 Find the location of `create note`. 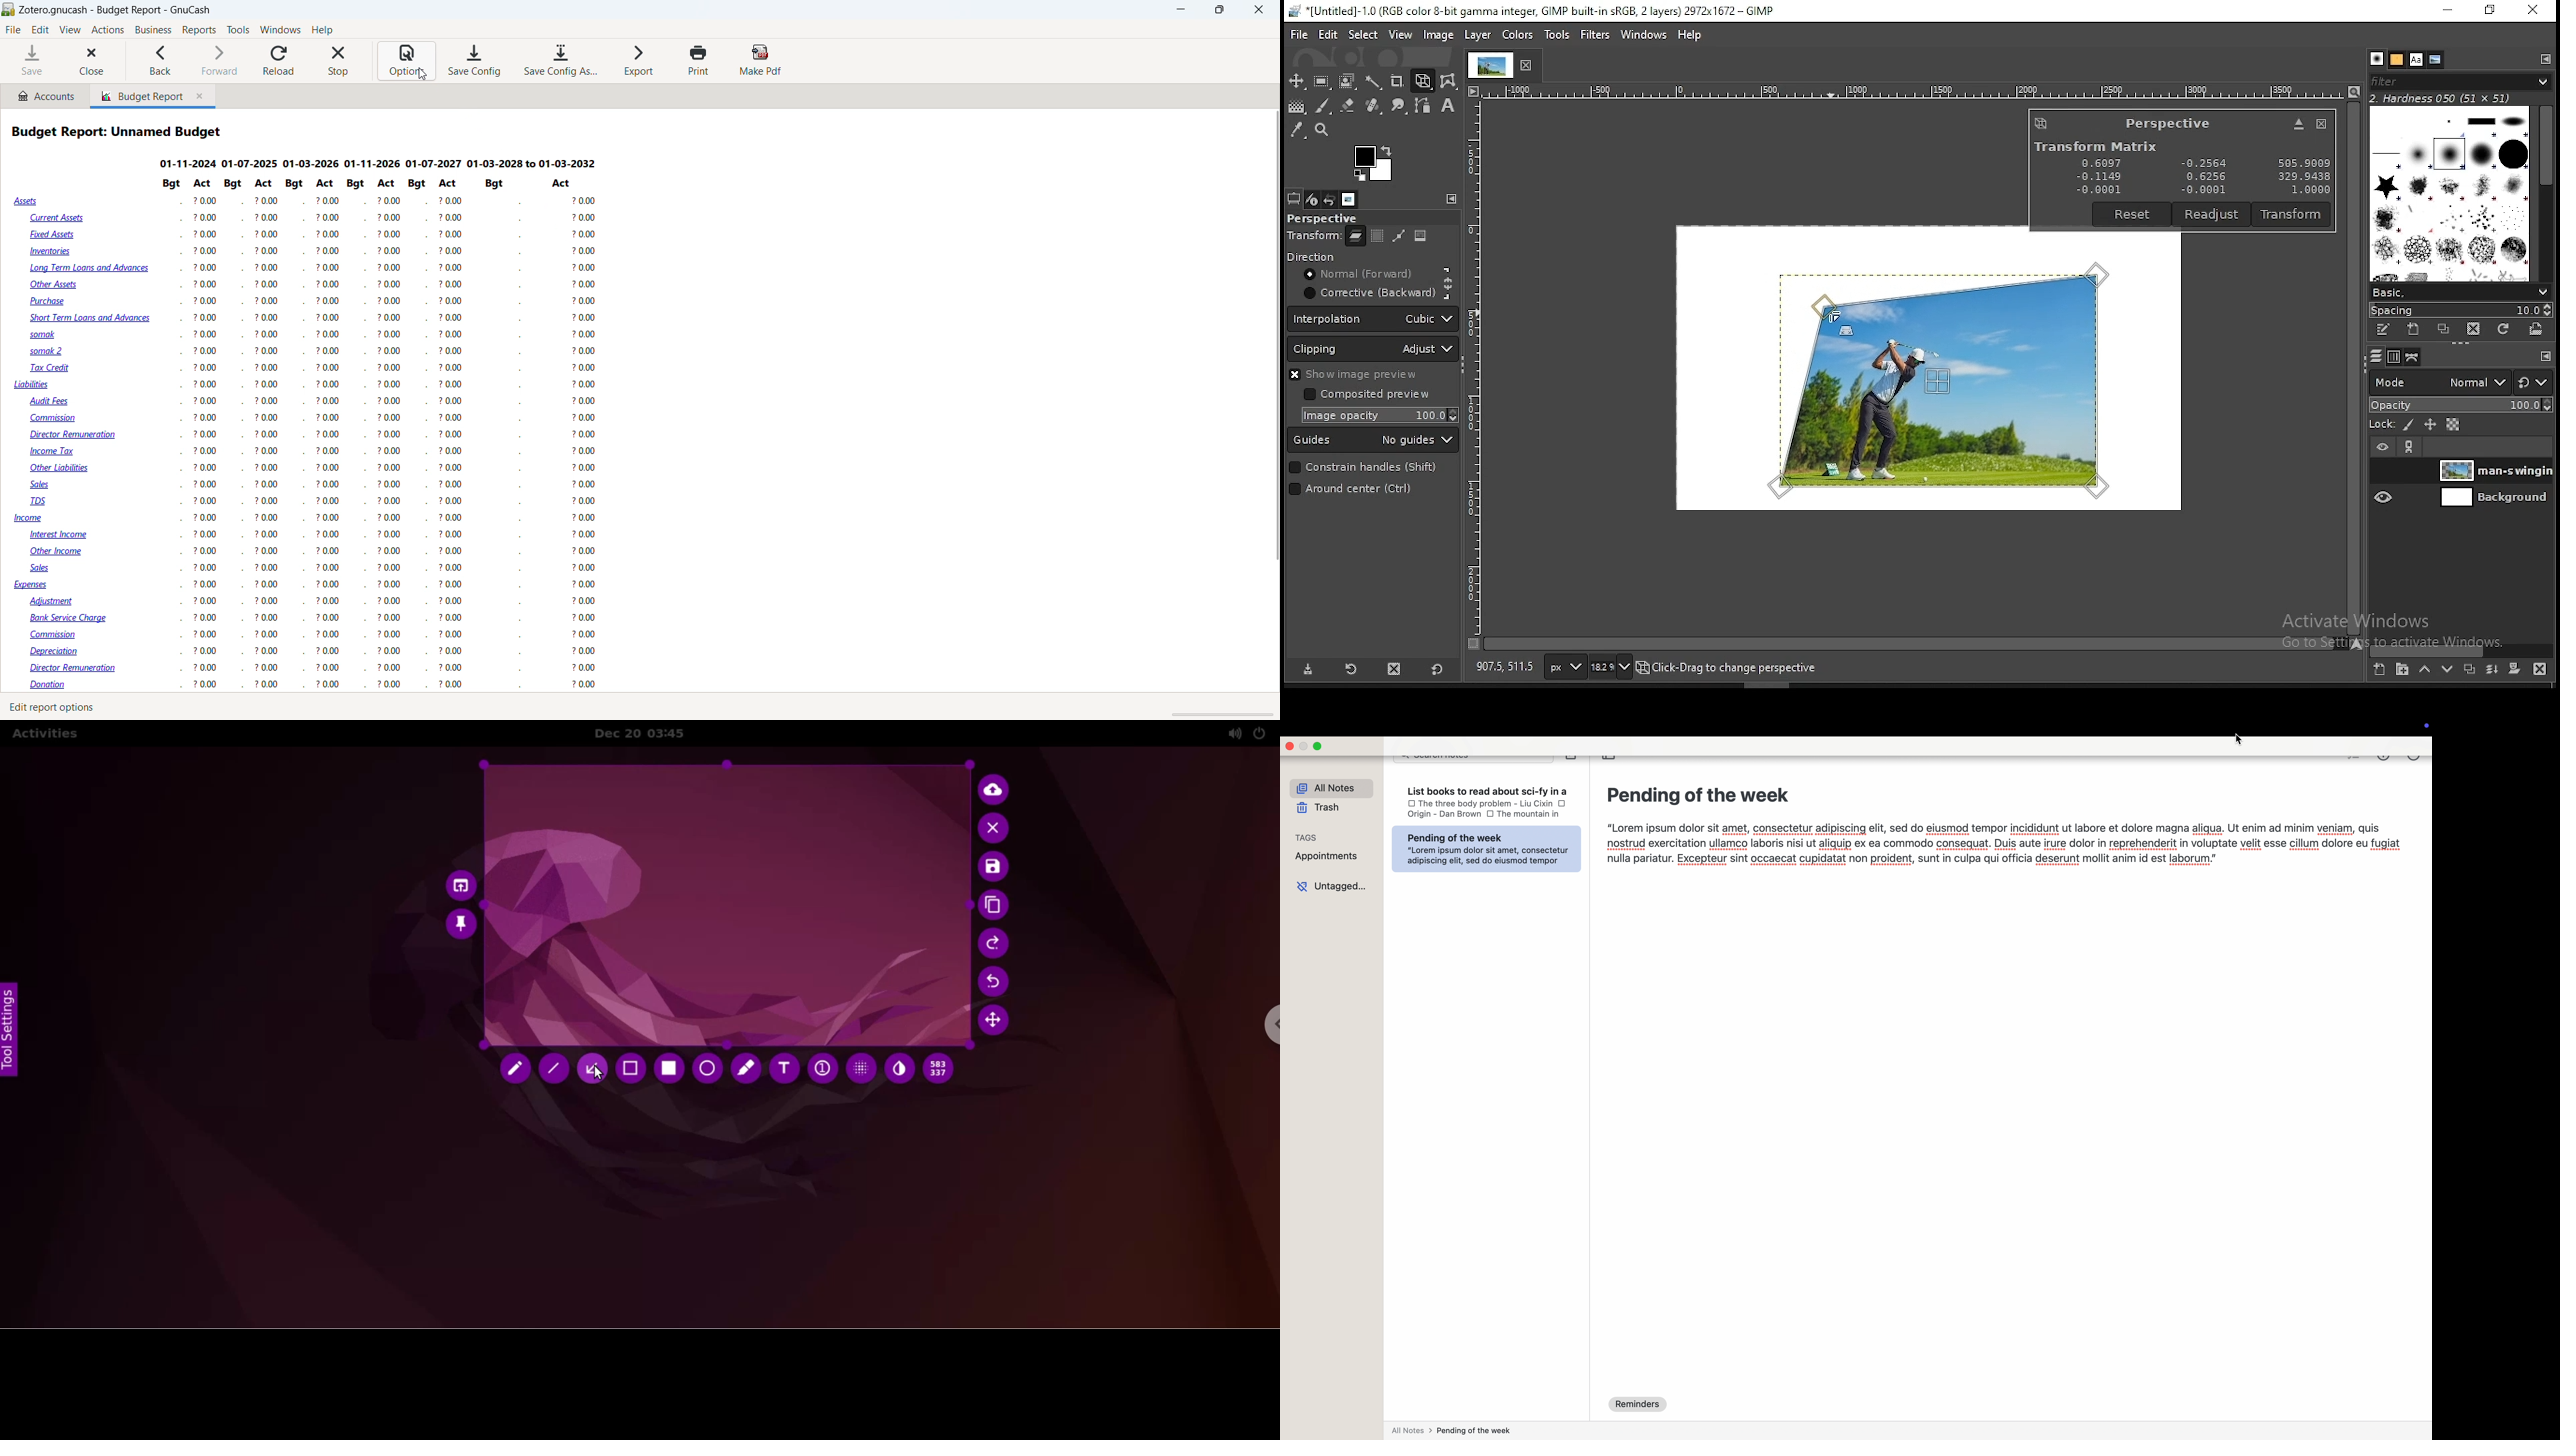

create note is located at coordinates (1572, 760).